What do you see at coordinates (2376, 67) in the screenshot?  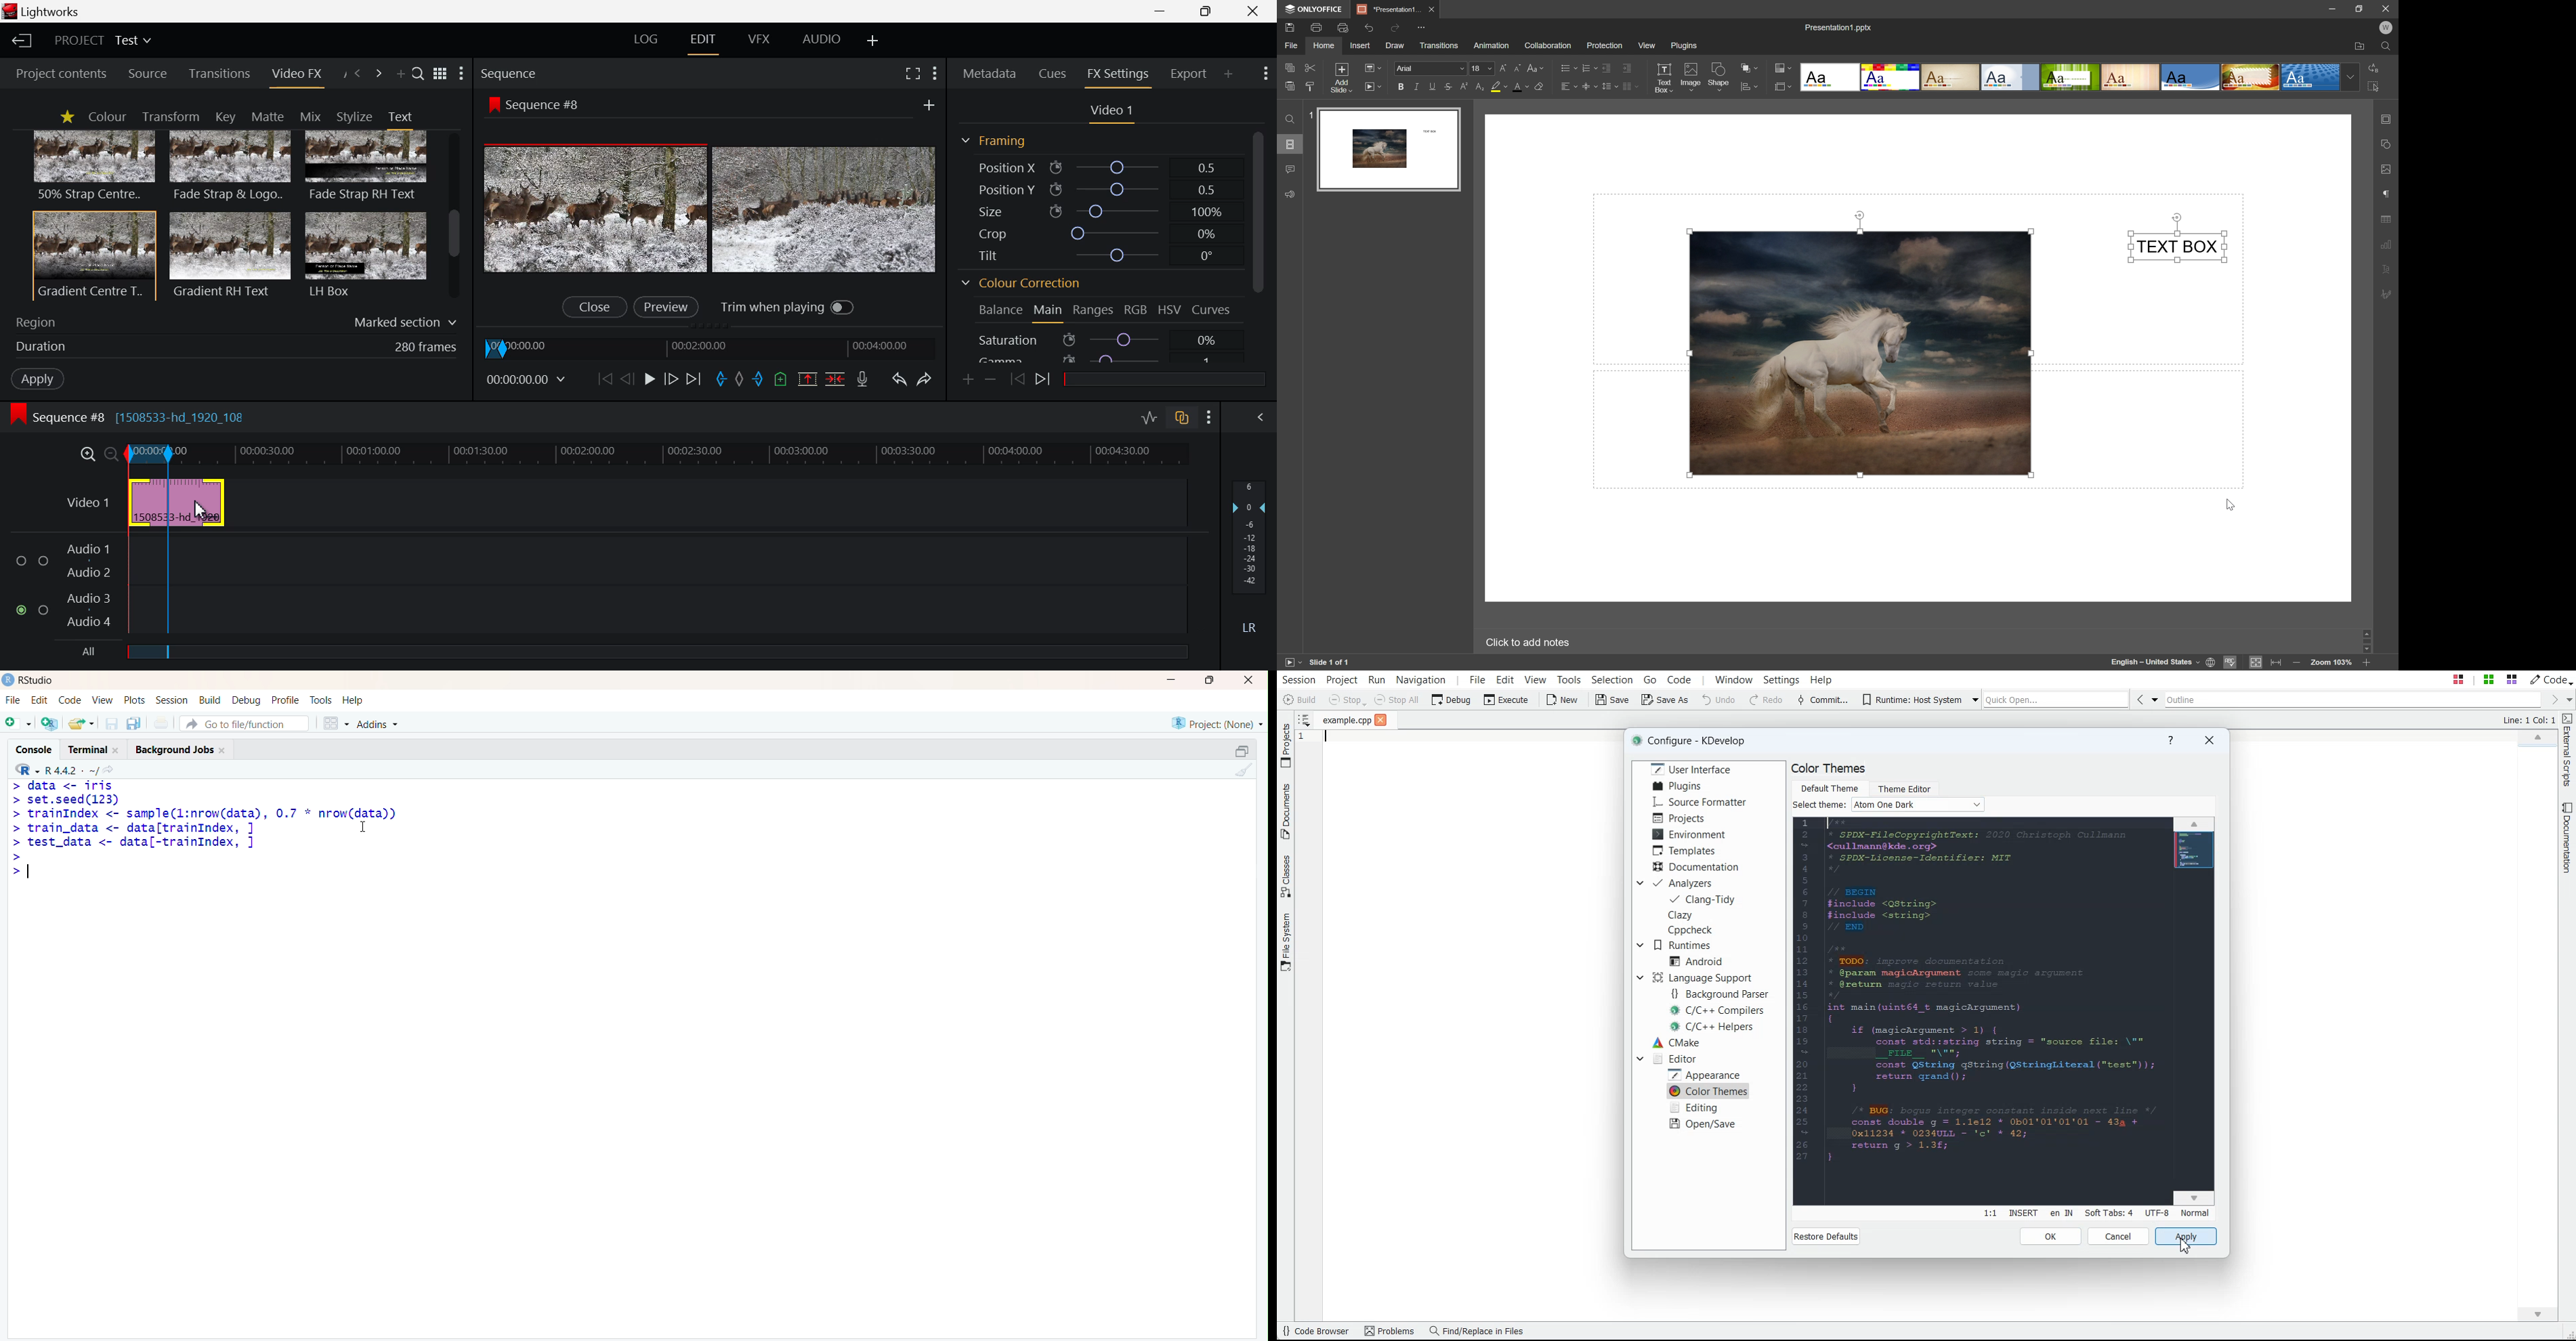 I see `replace` at bounding box center [2376, 67].